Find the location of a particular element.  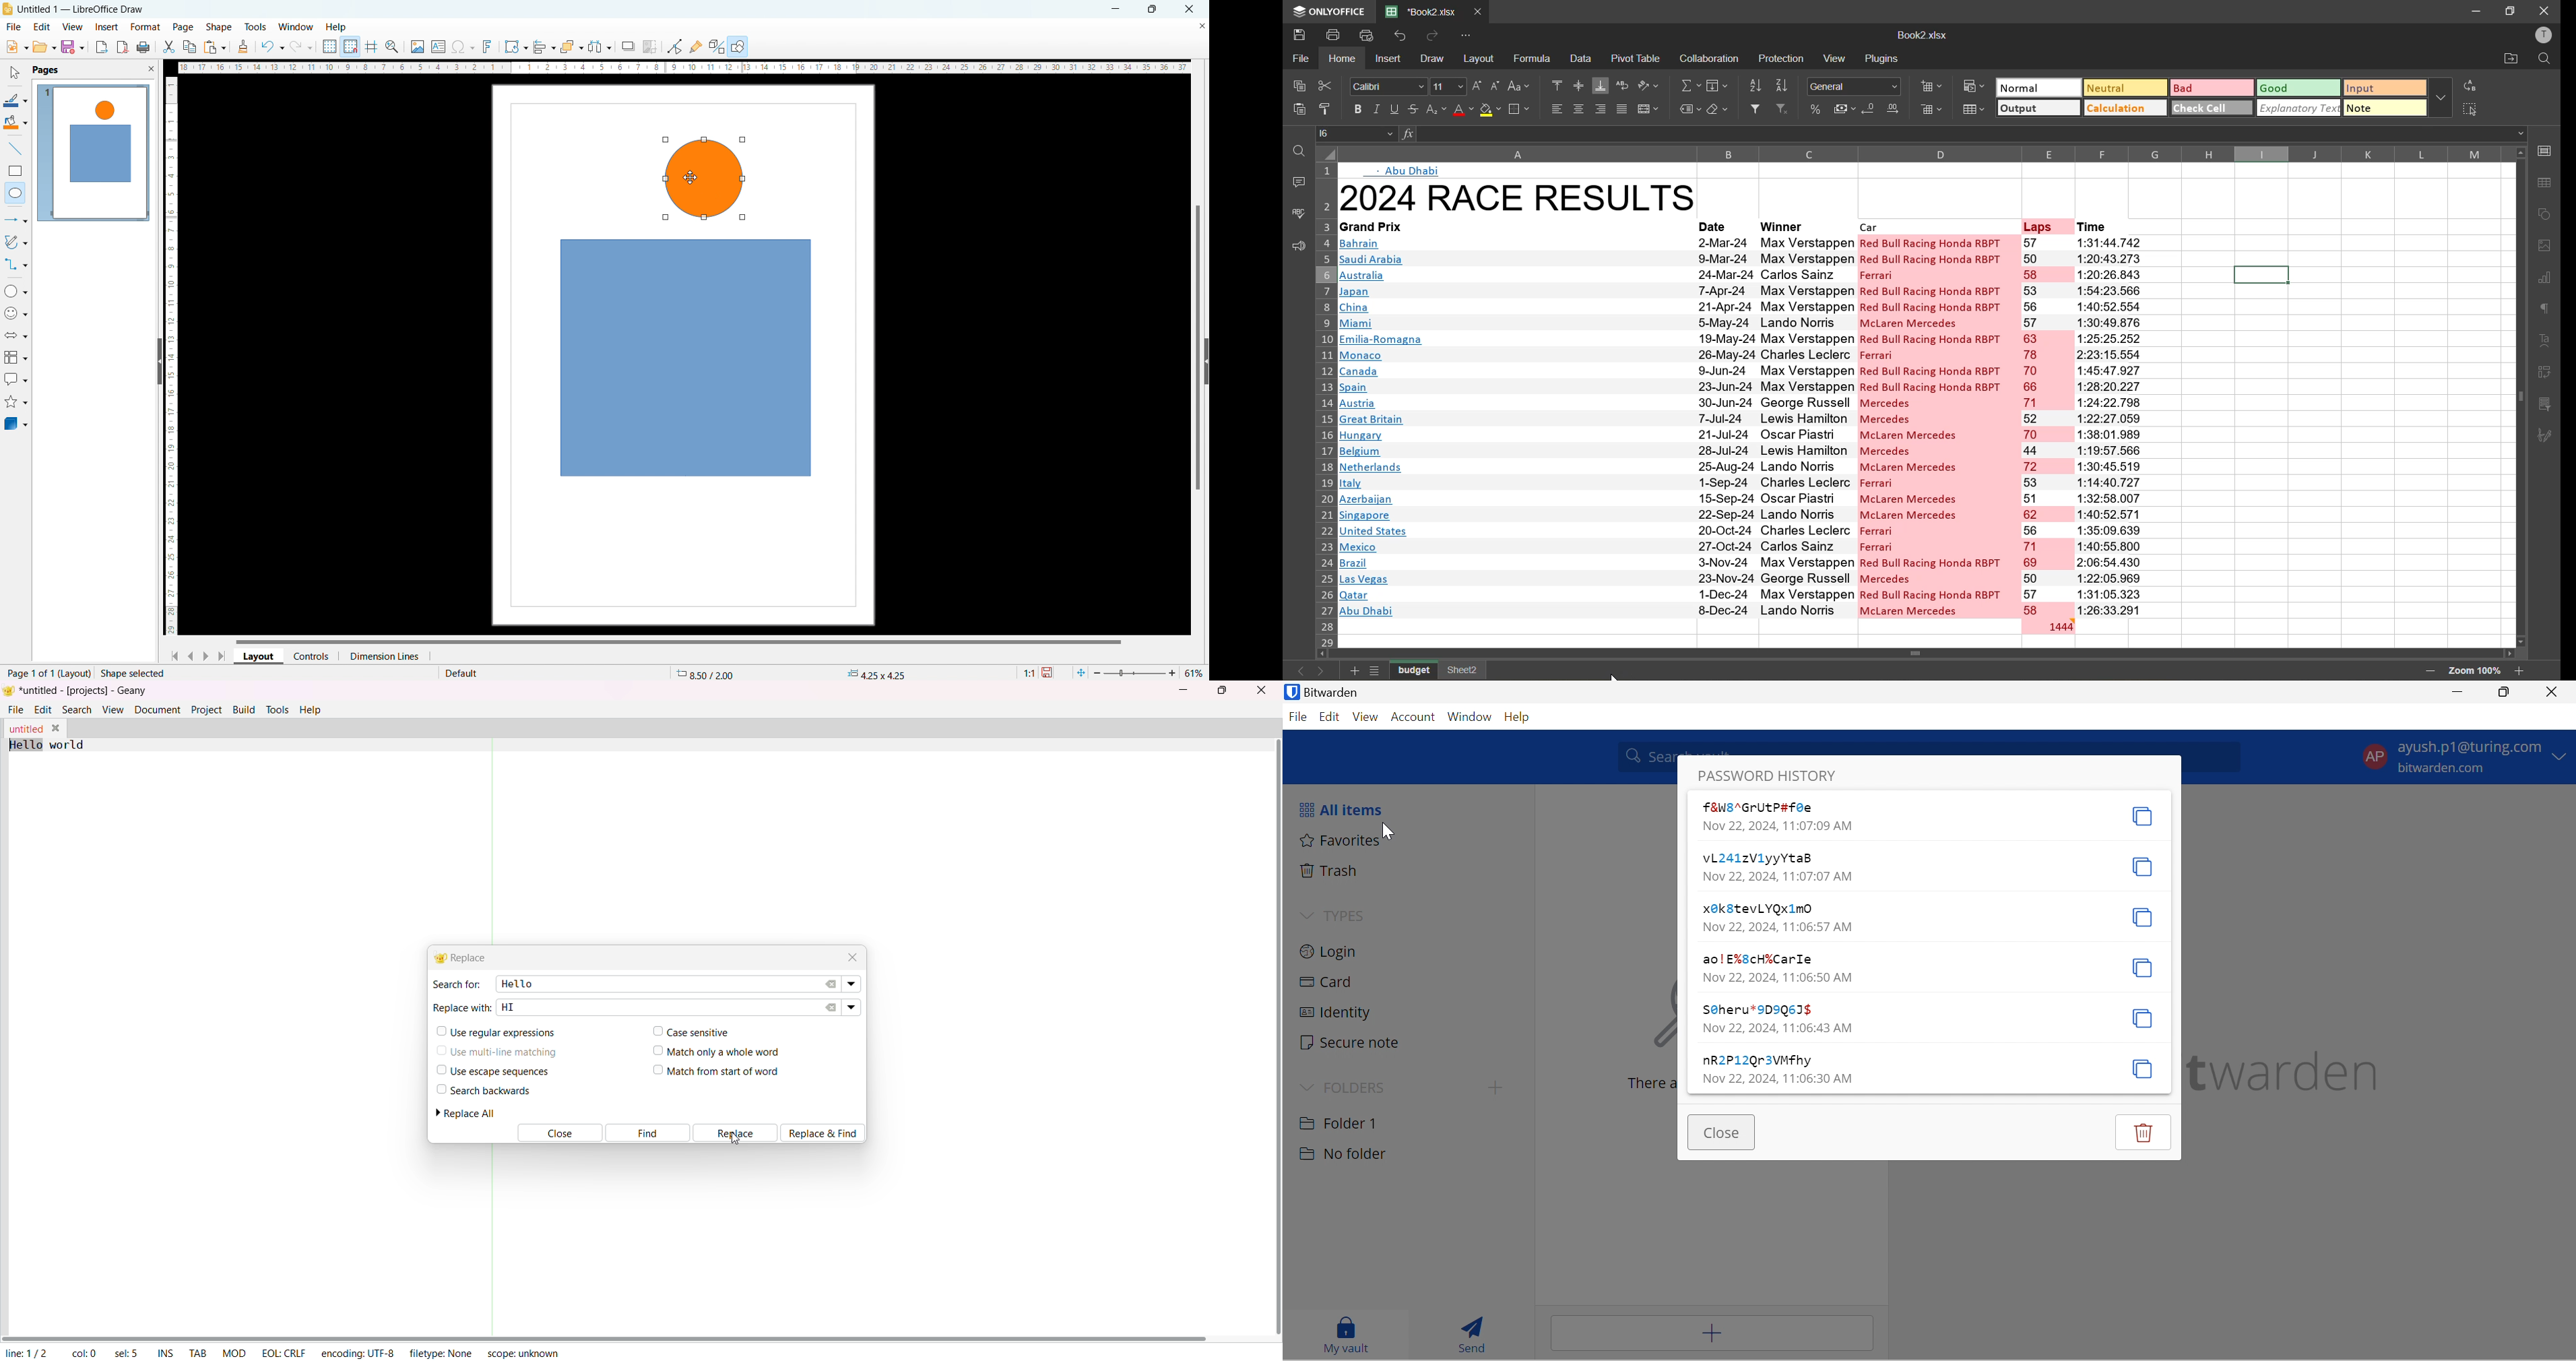

page is located at coordinates (183, 26).